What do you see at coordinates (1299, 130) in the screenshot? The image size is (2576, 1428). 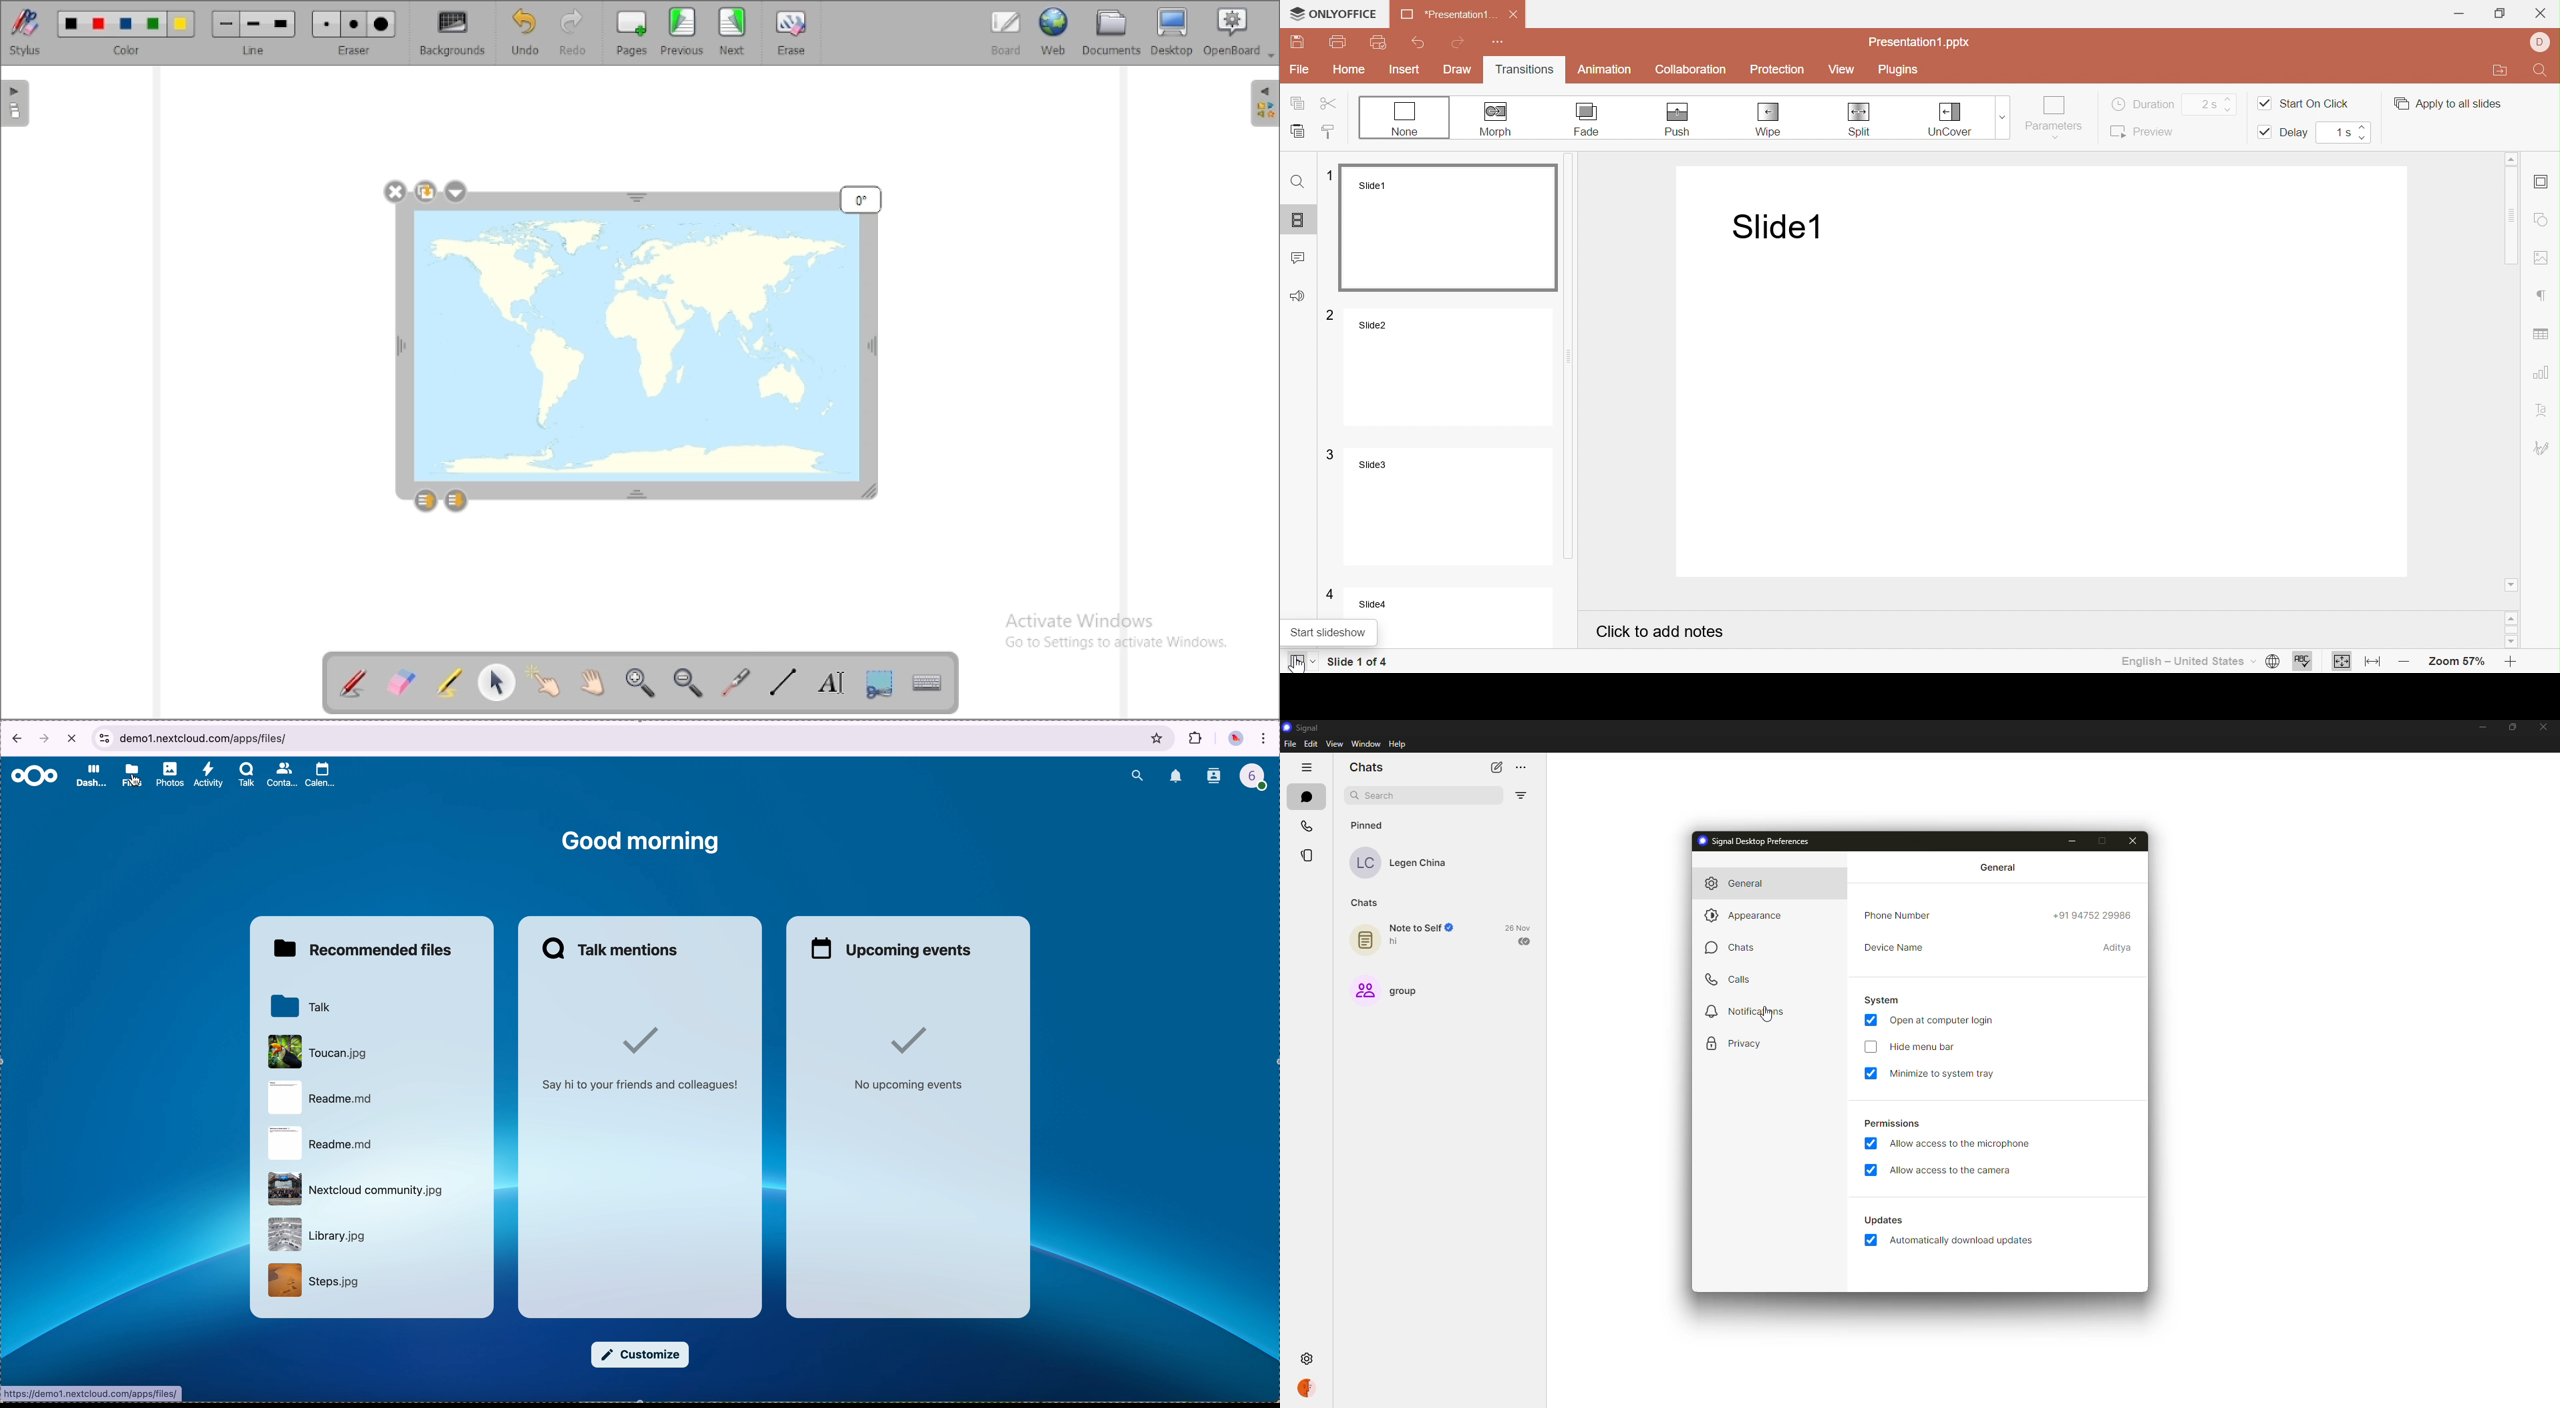 I see `Paste` at bounding box center [1299, 130].